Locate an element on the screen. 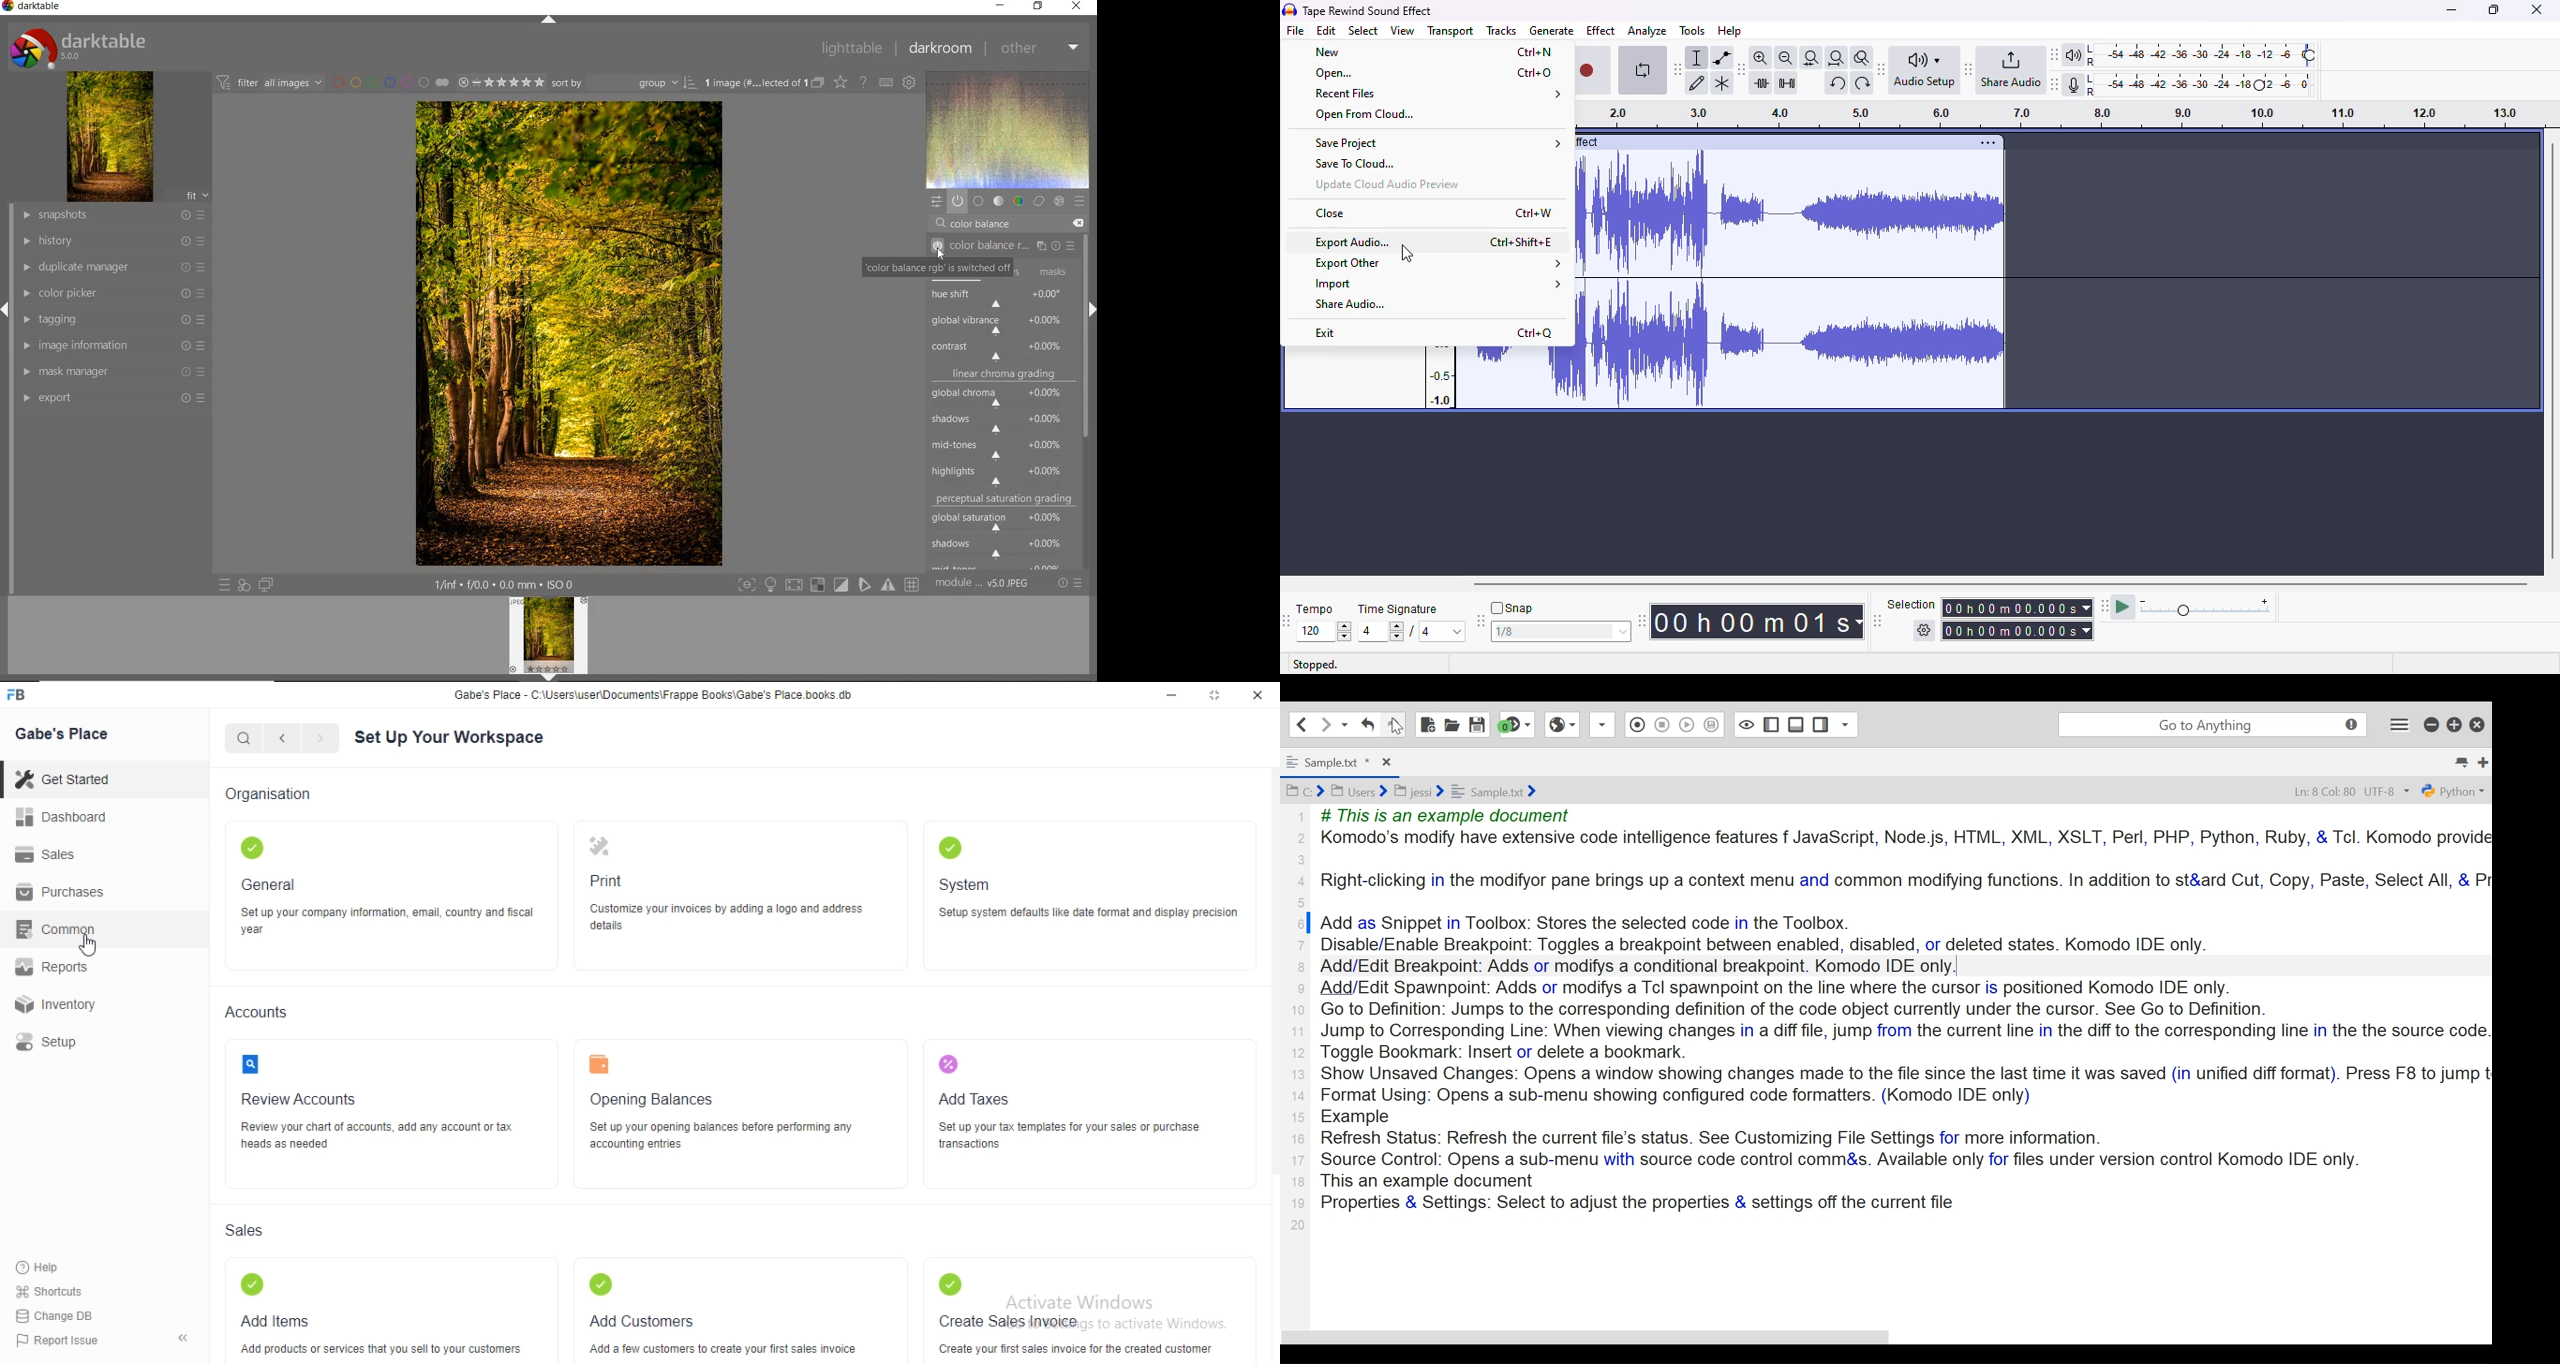 The width and height of the screenshot is (2576, 1372). highlights is located at coordinates (1006, 472).